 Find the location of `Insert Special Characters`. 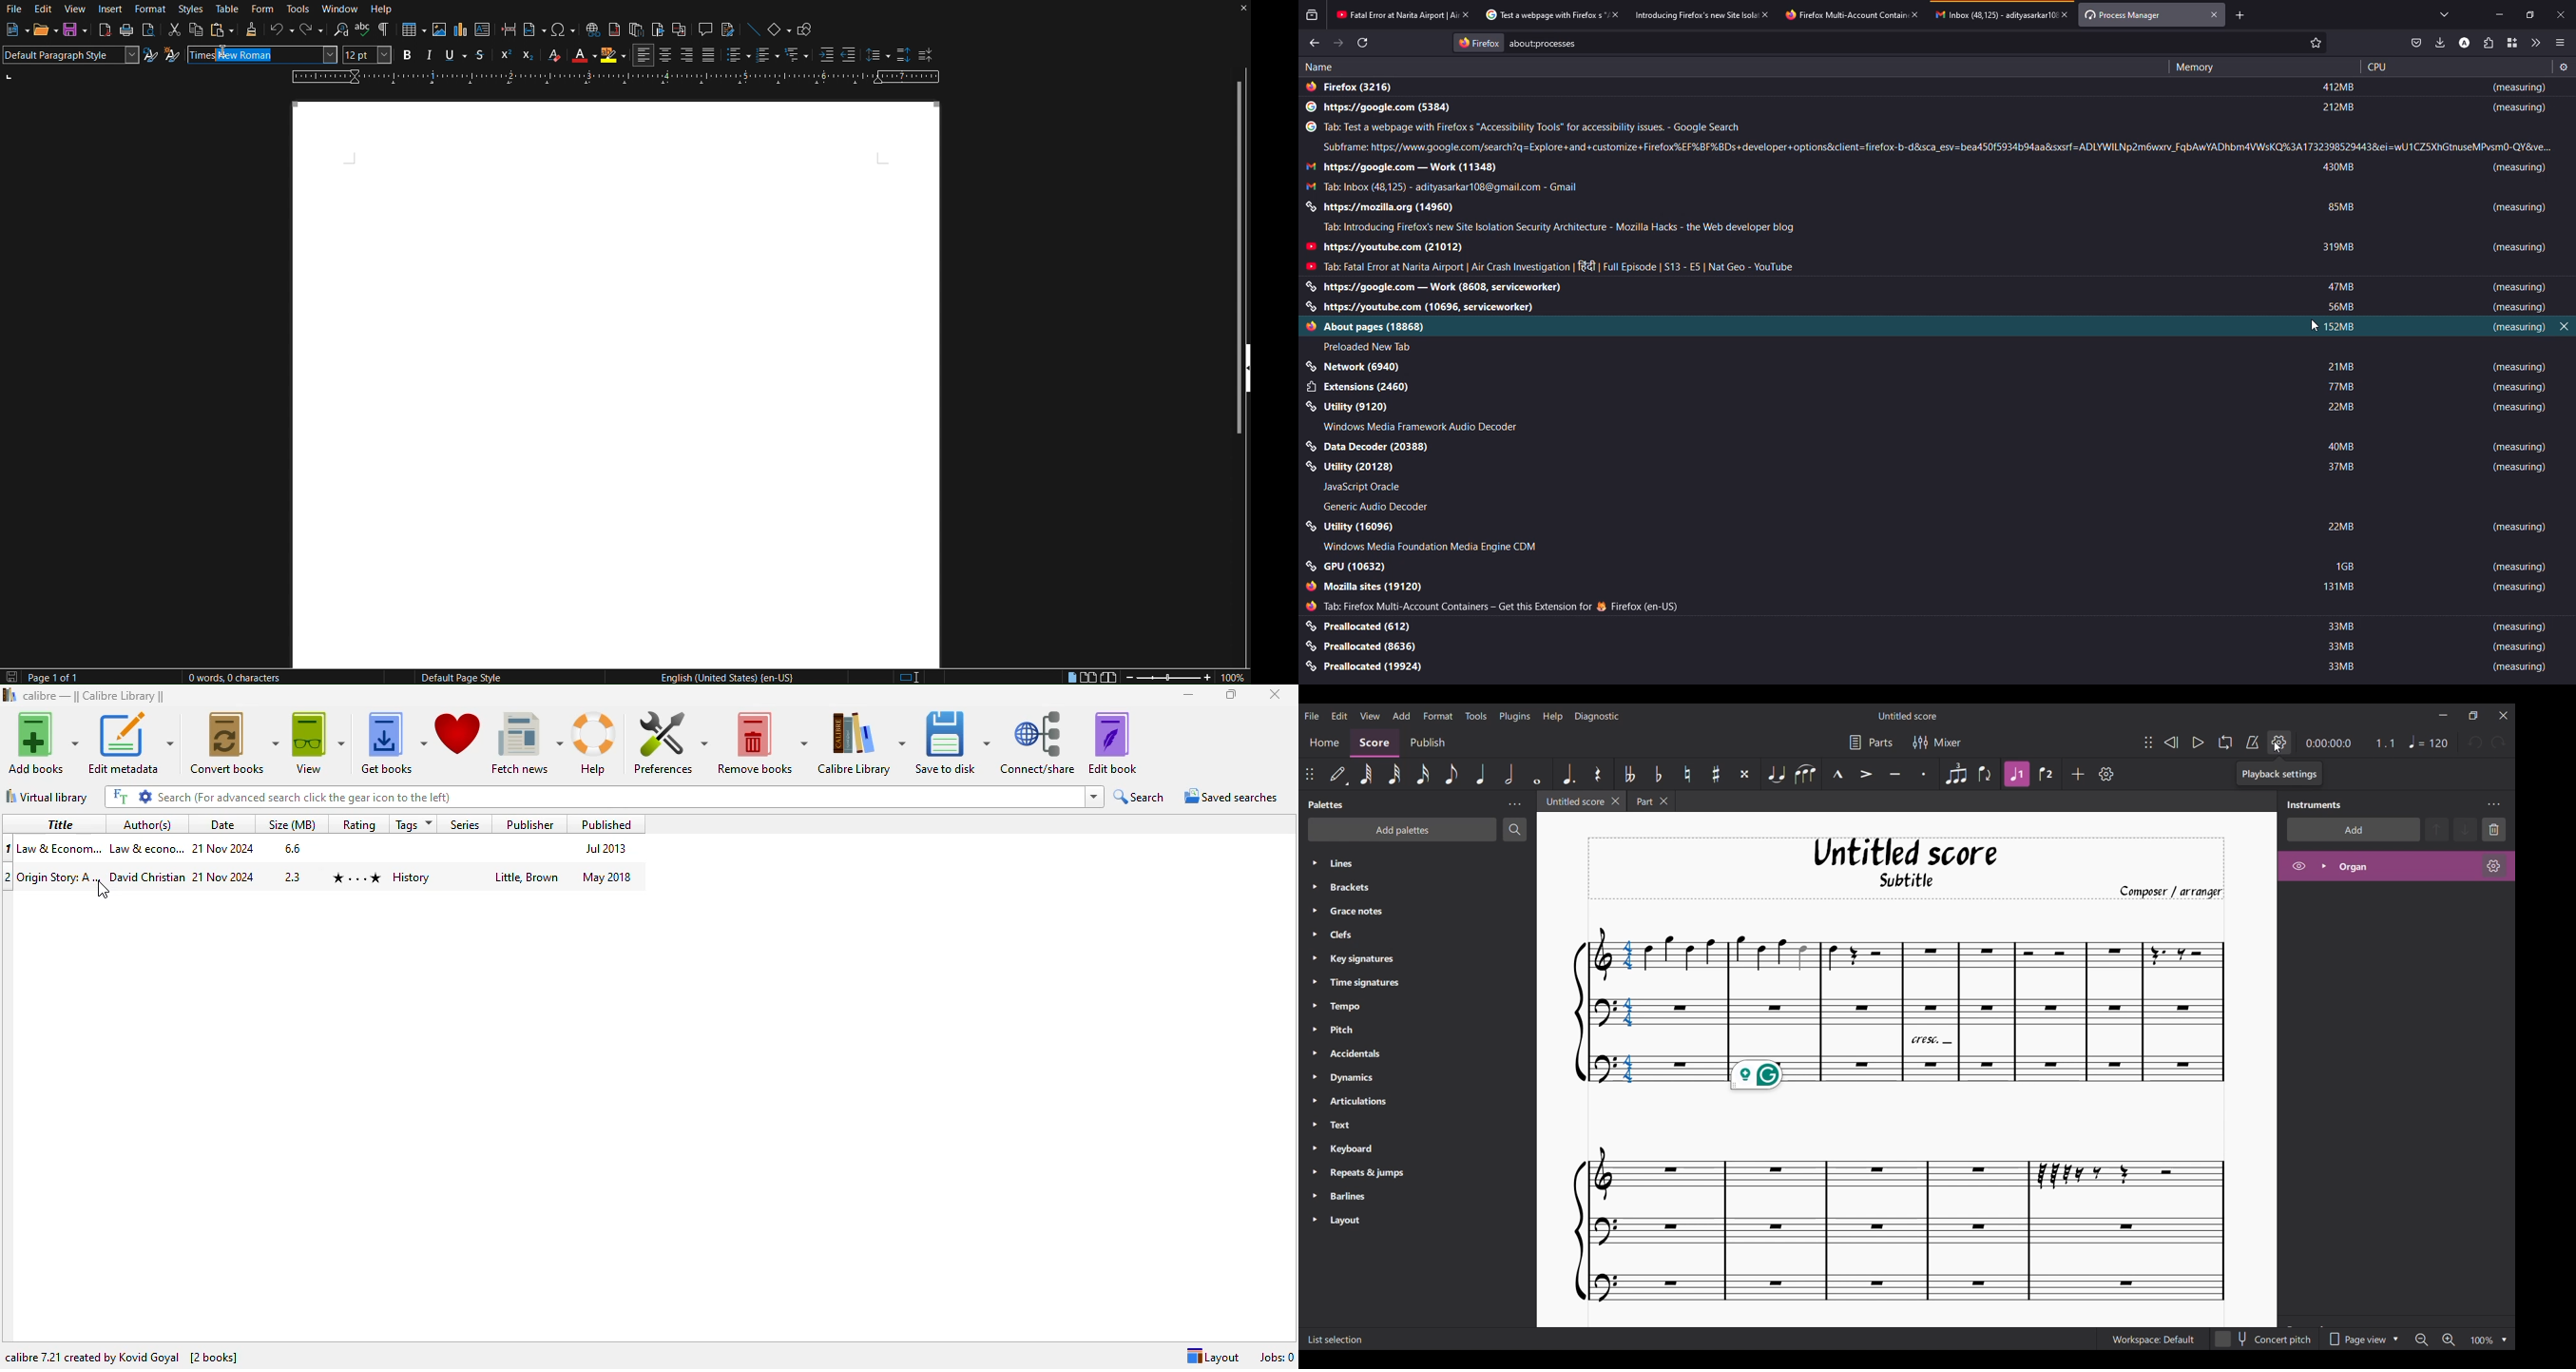

Insert Special Characters is located at coordinates (562, 31).